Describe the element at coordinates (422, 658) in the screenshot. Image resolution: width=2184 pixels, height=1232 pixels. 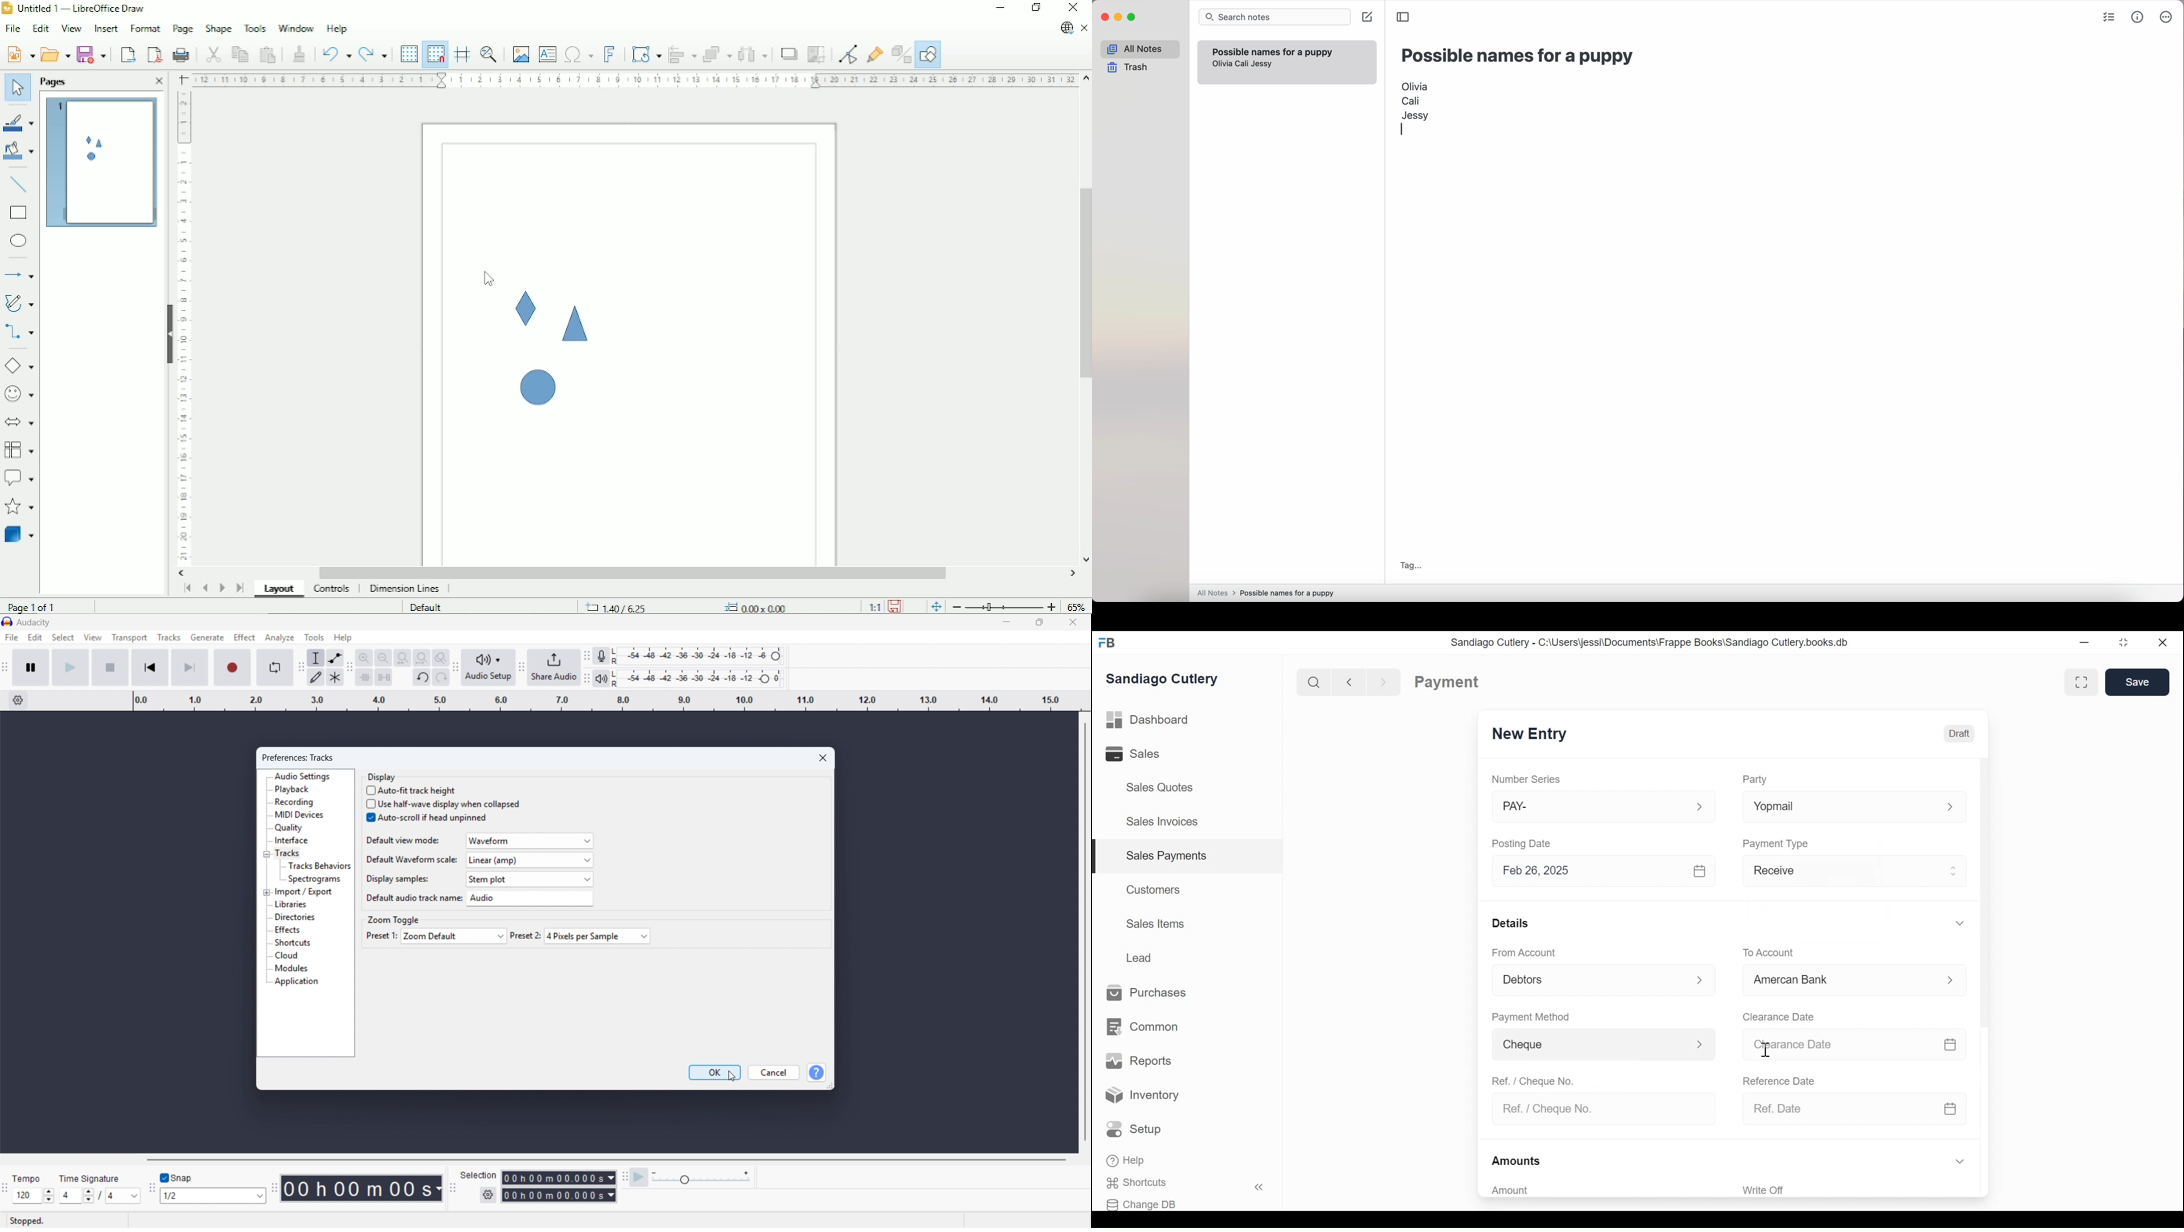
I see `fit project to width` at that location.